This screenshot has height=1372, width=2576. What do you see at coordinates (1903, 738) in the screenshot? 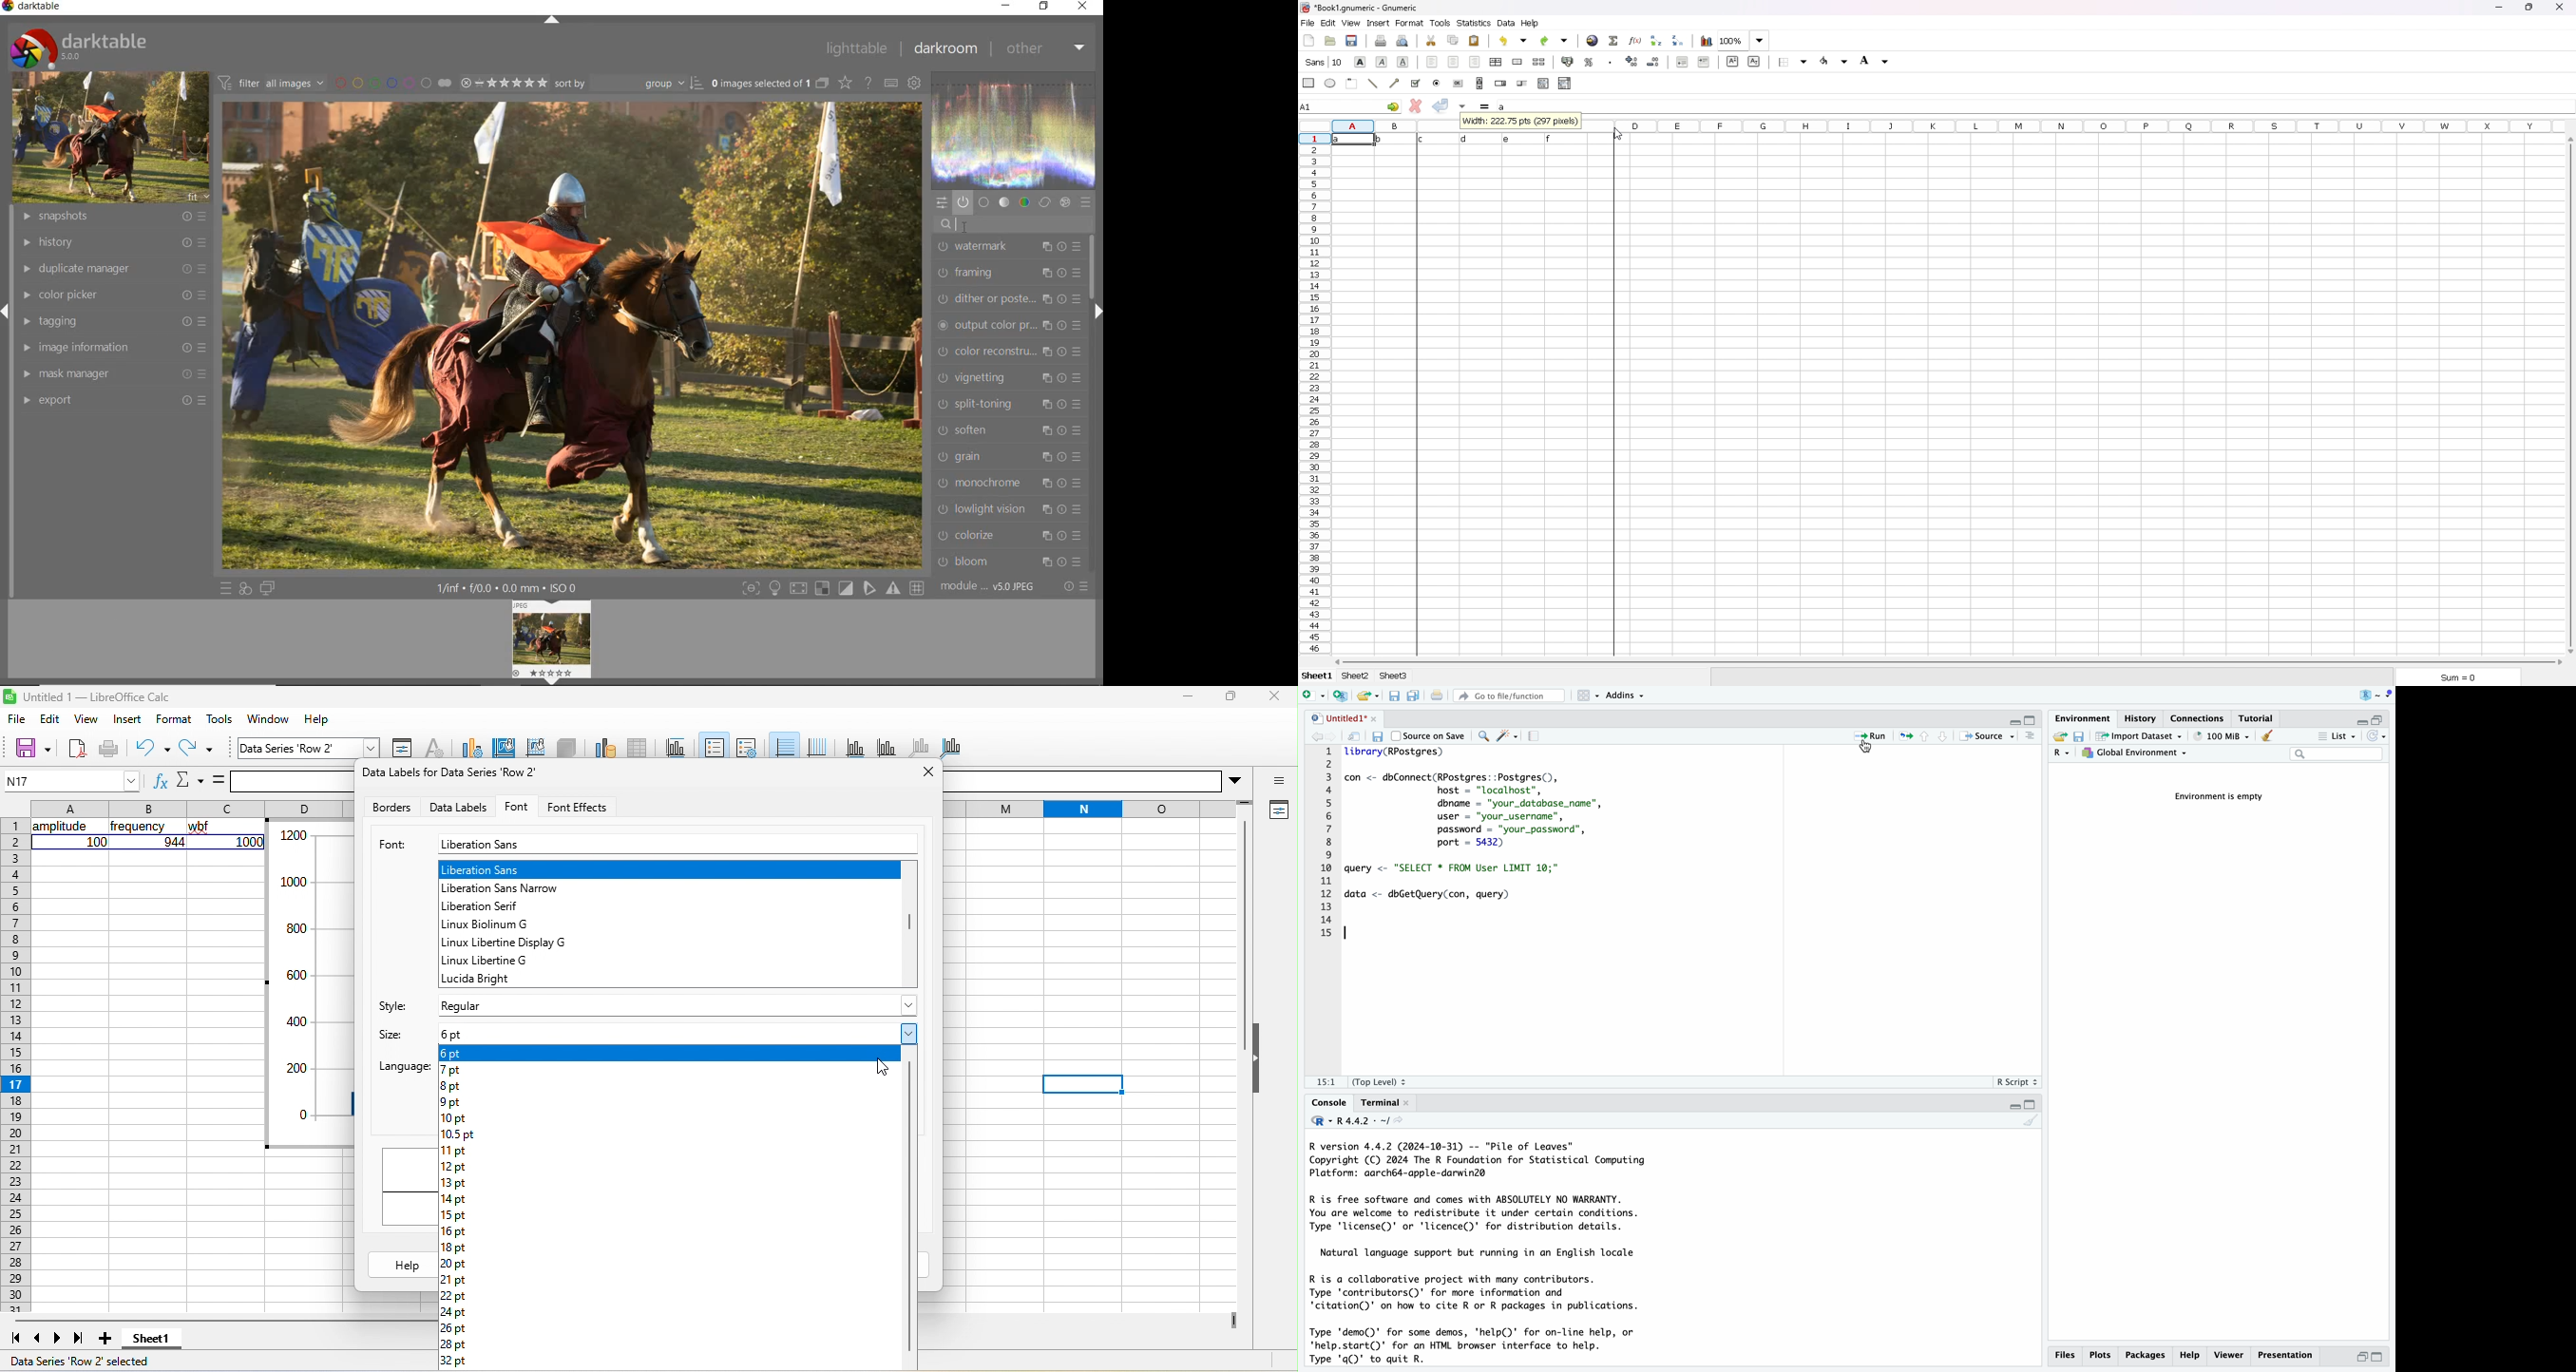
I see `re-run the previous code region` at bounding box center [1903, 738].